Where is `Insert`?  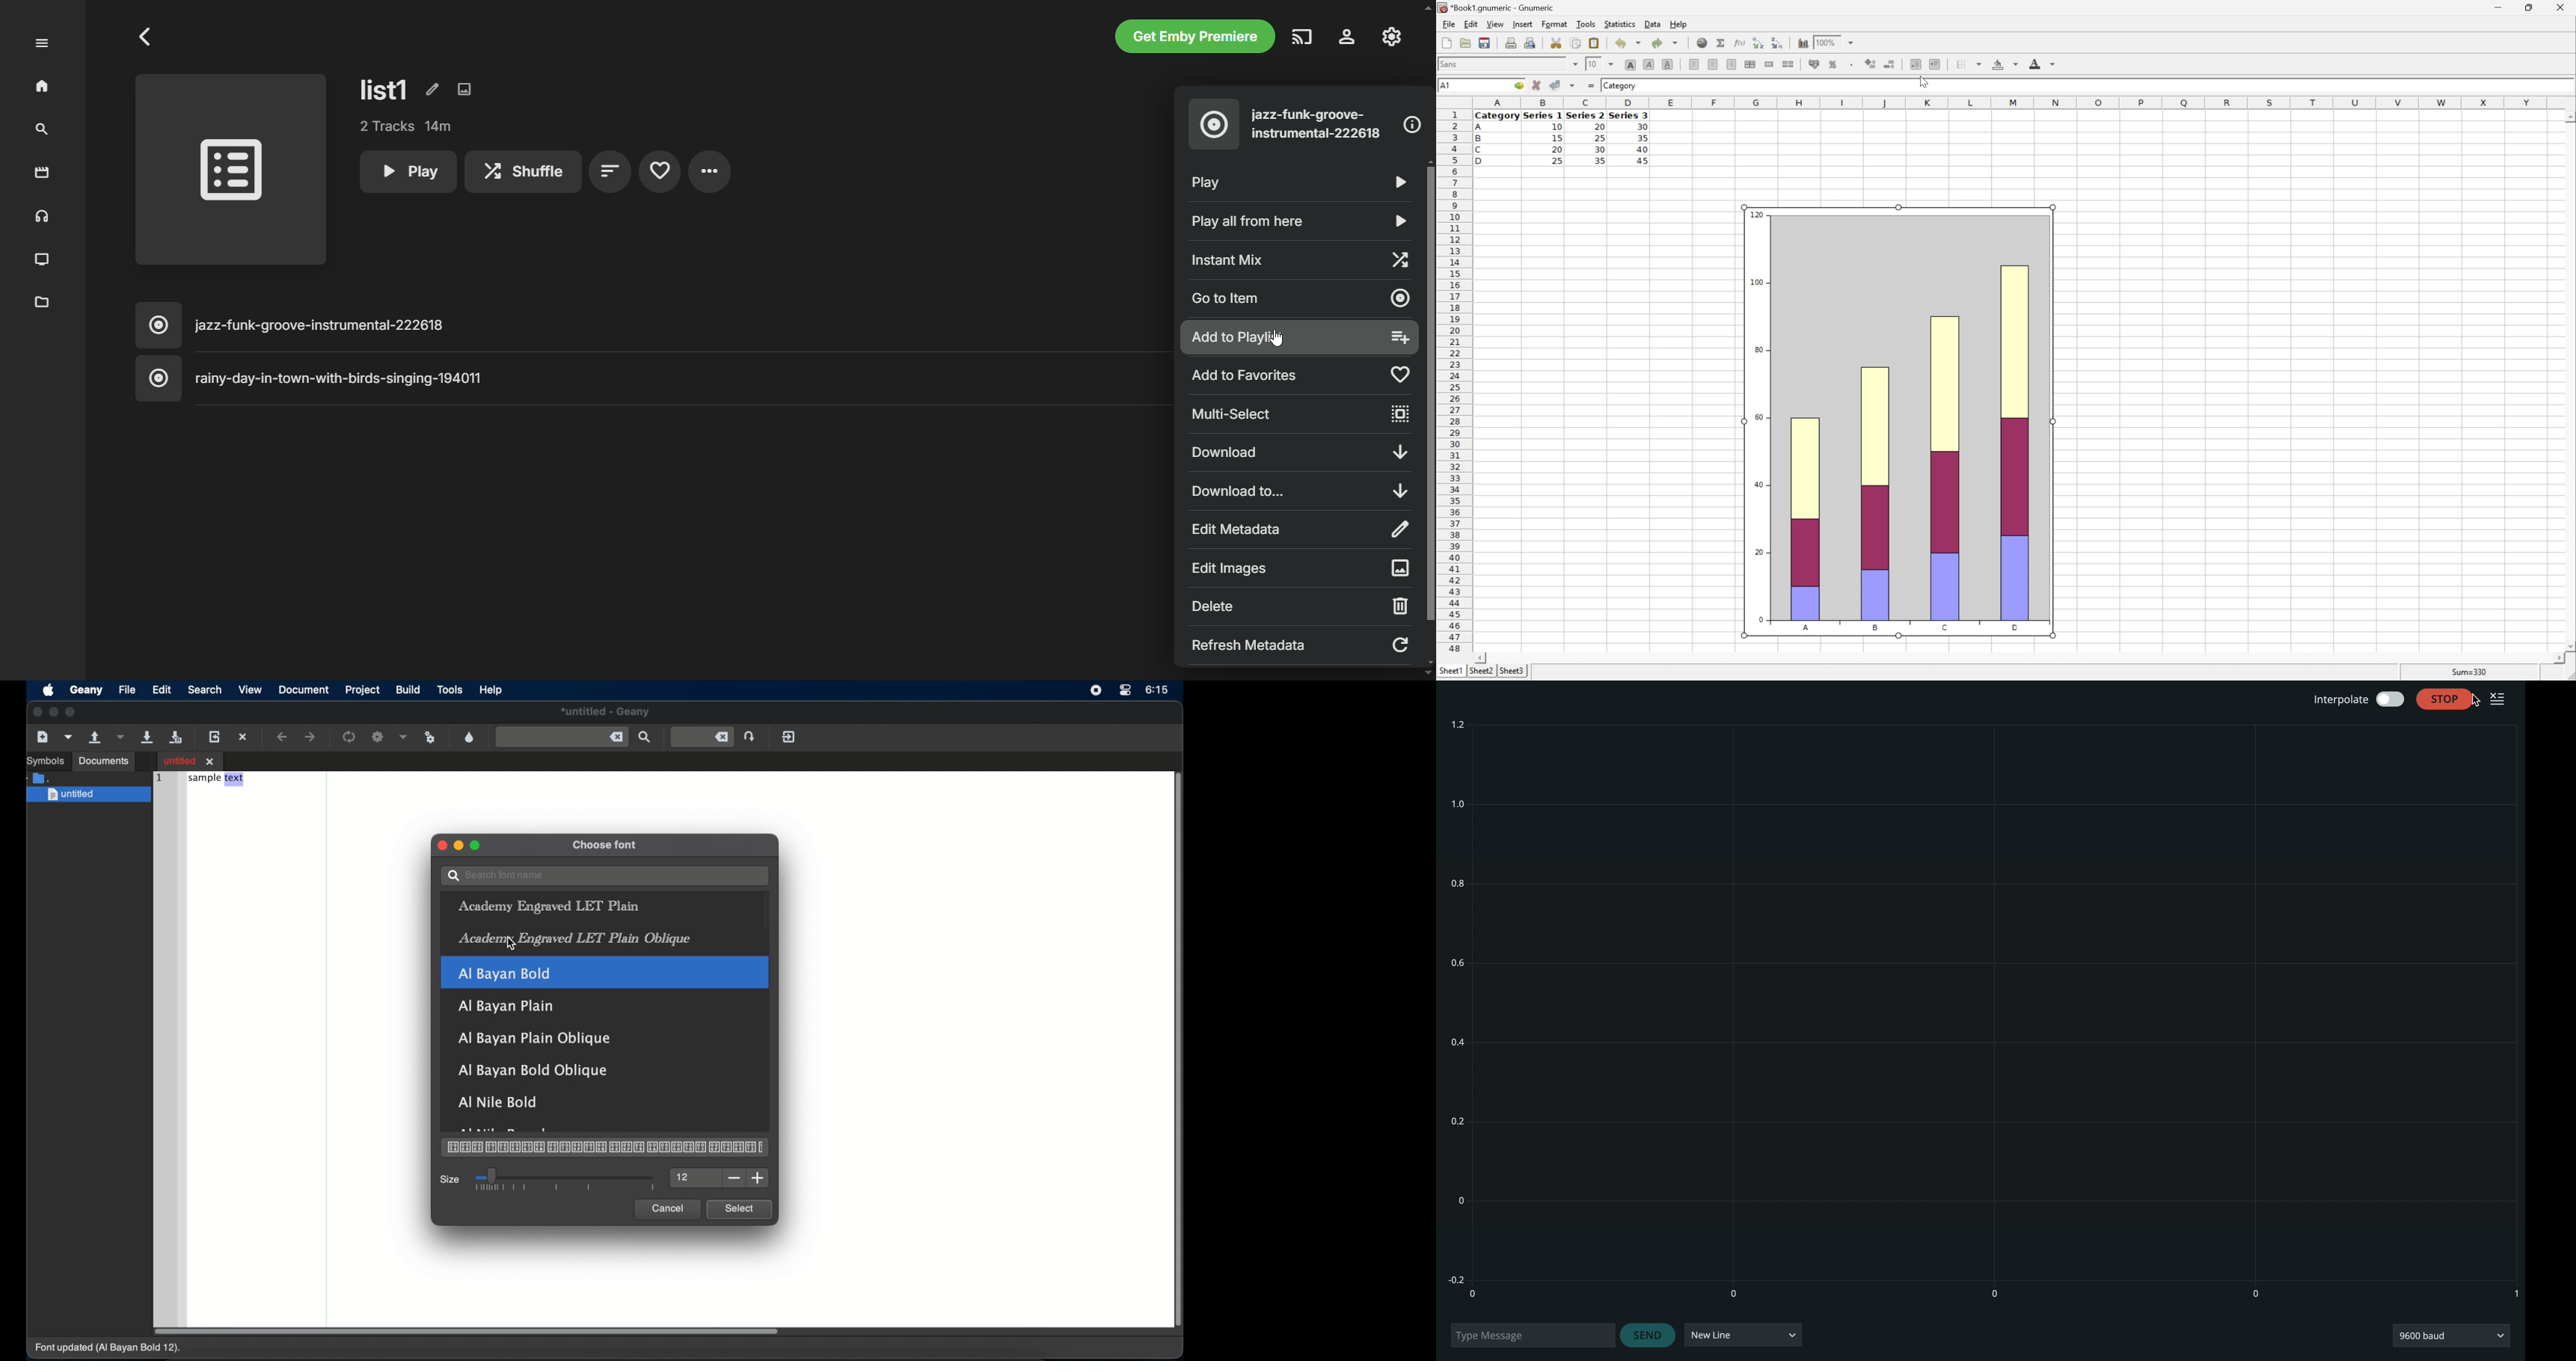
Insert is located at coordinates (1523, 24).